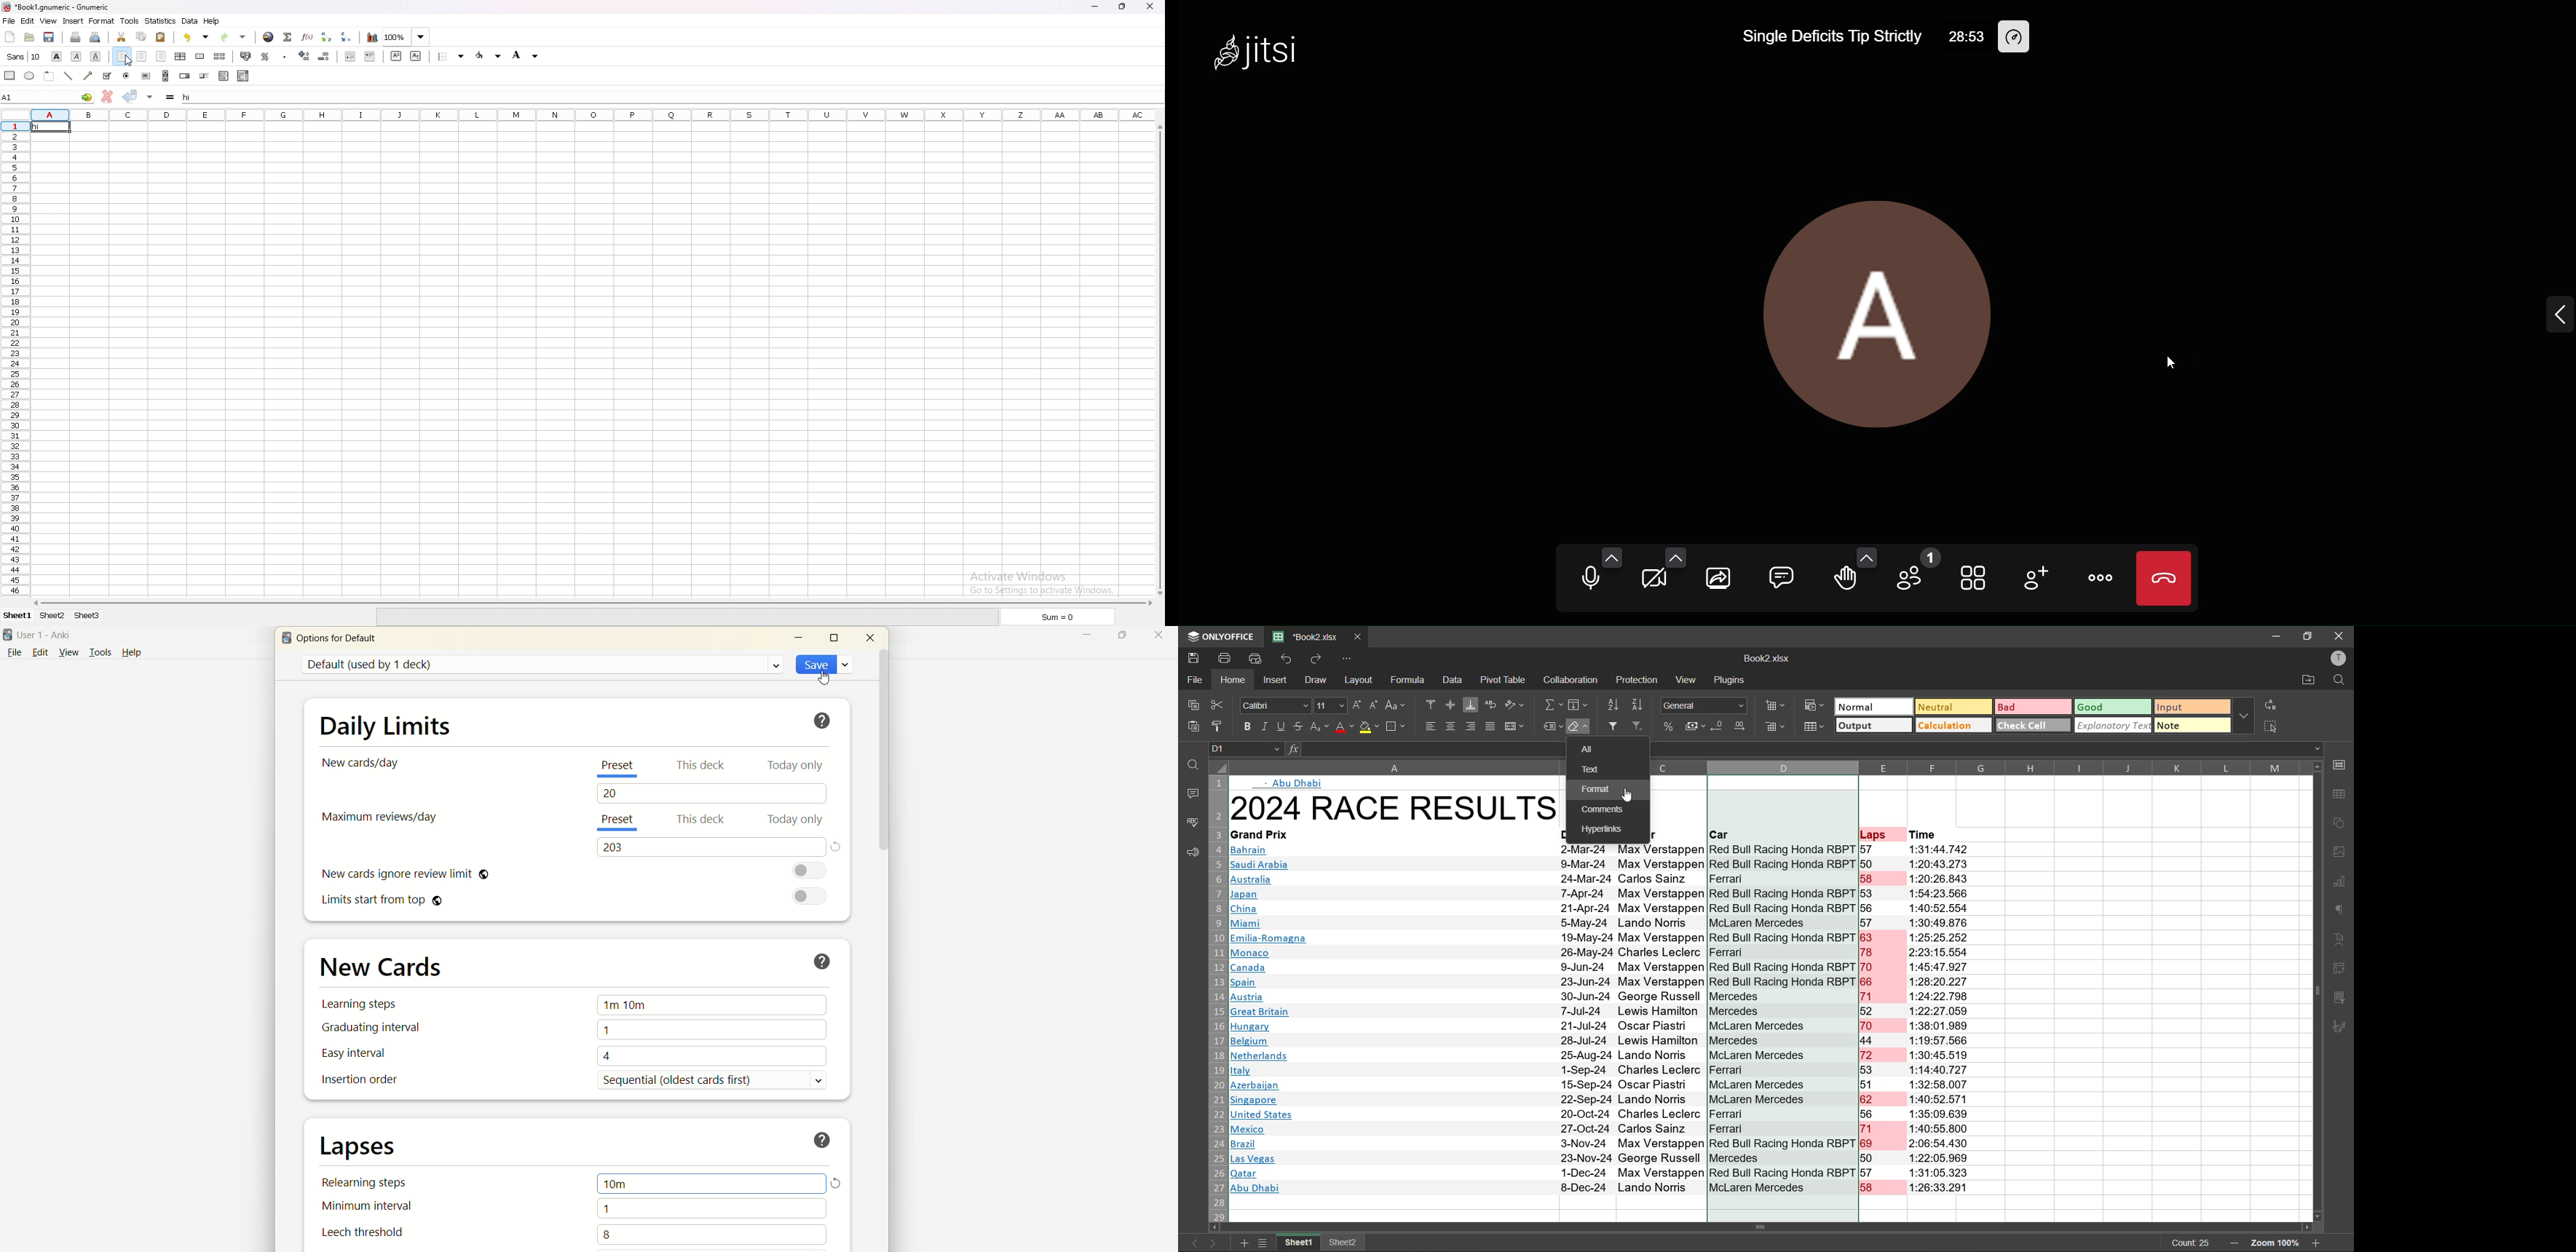 The width and height of the screenshot is (2576, 1260). I want to click on minimize, so click(1094, 7).